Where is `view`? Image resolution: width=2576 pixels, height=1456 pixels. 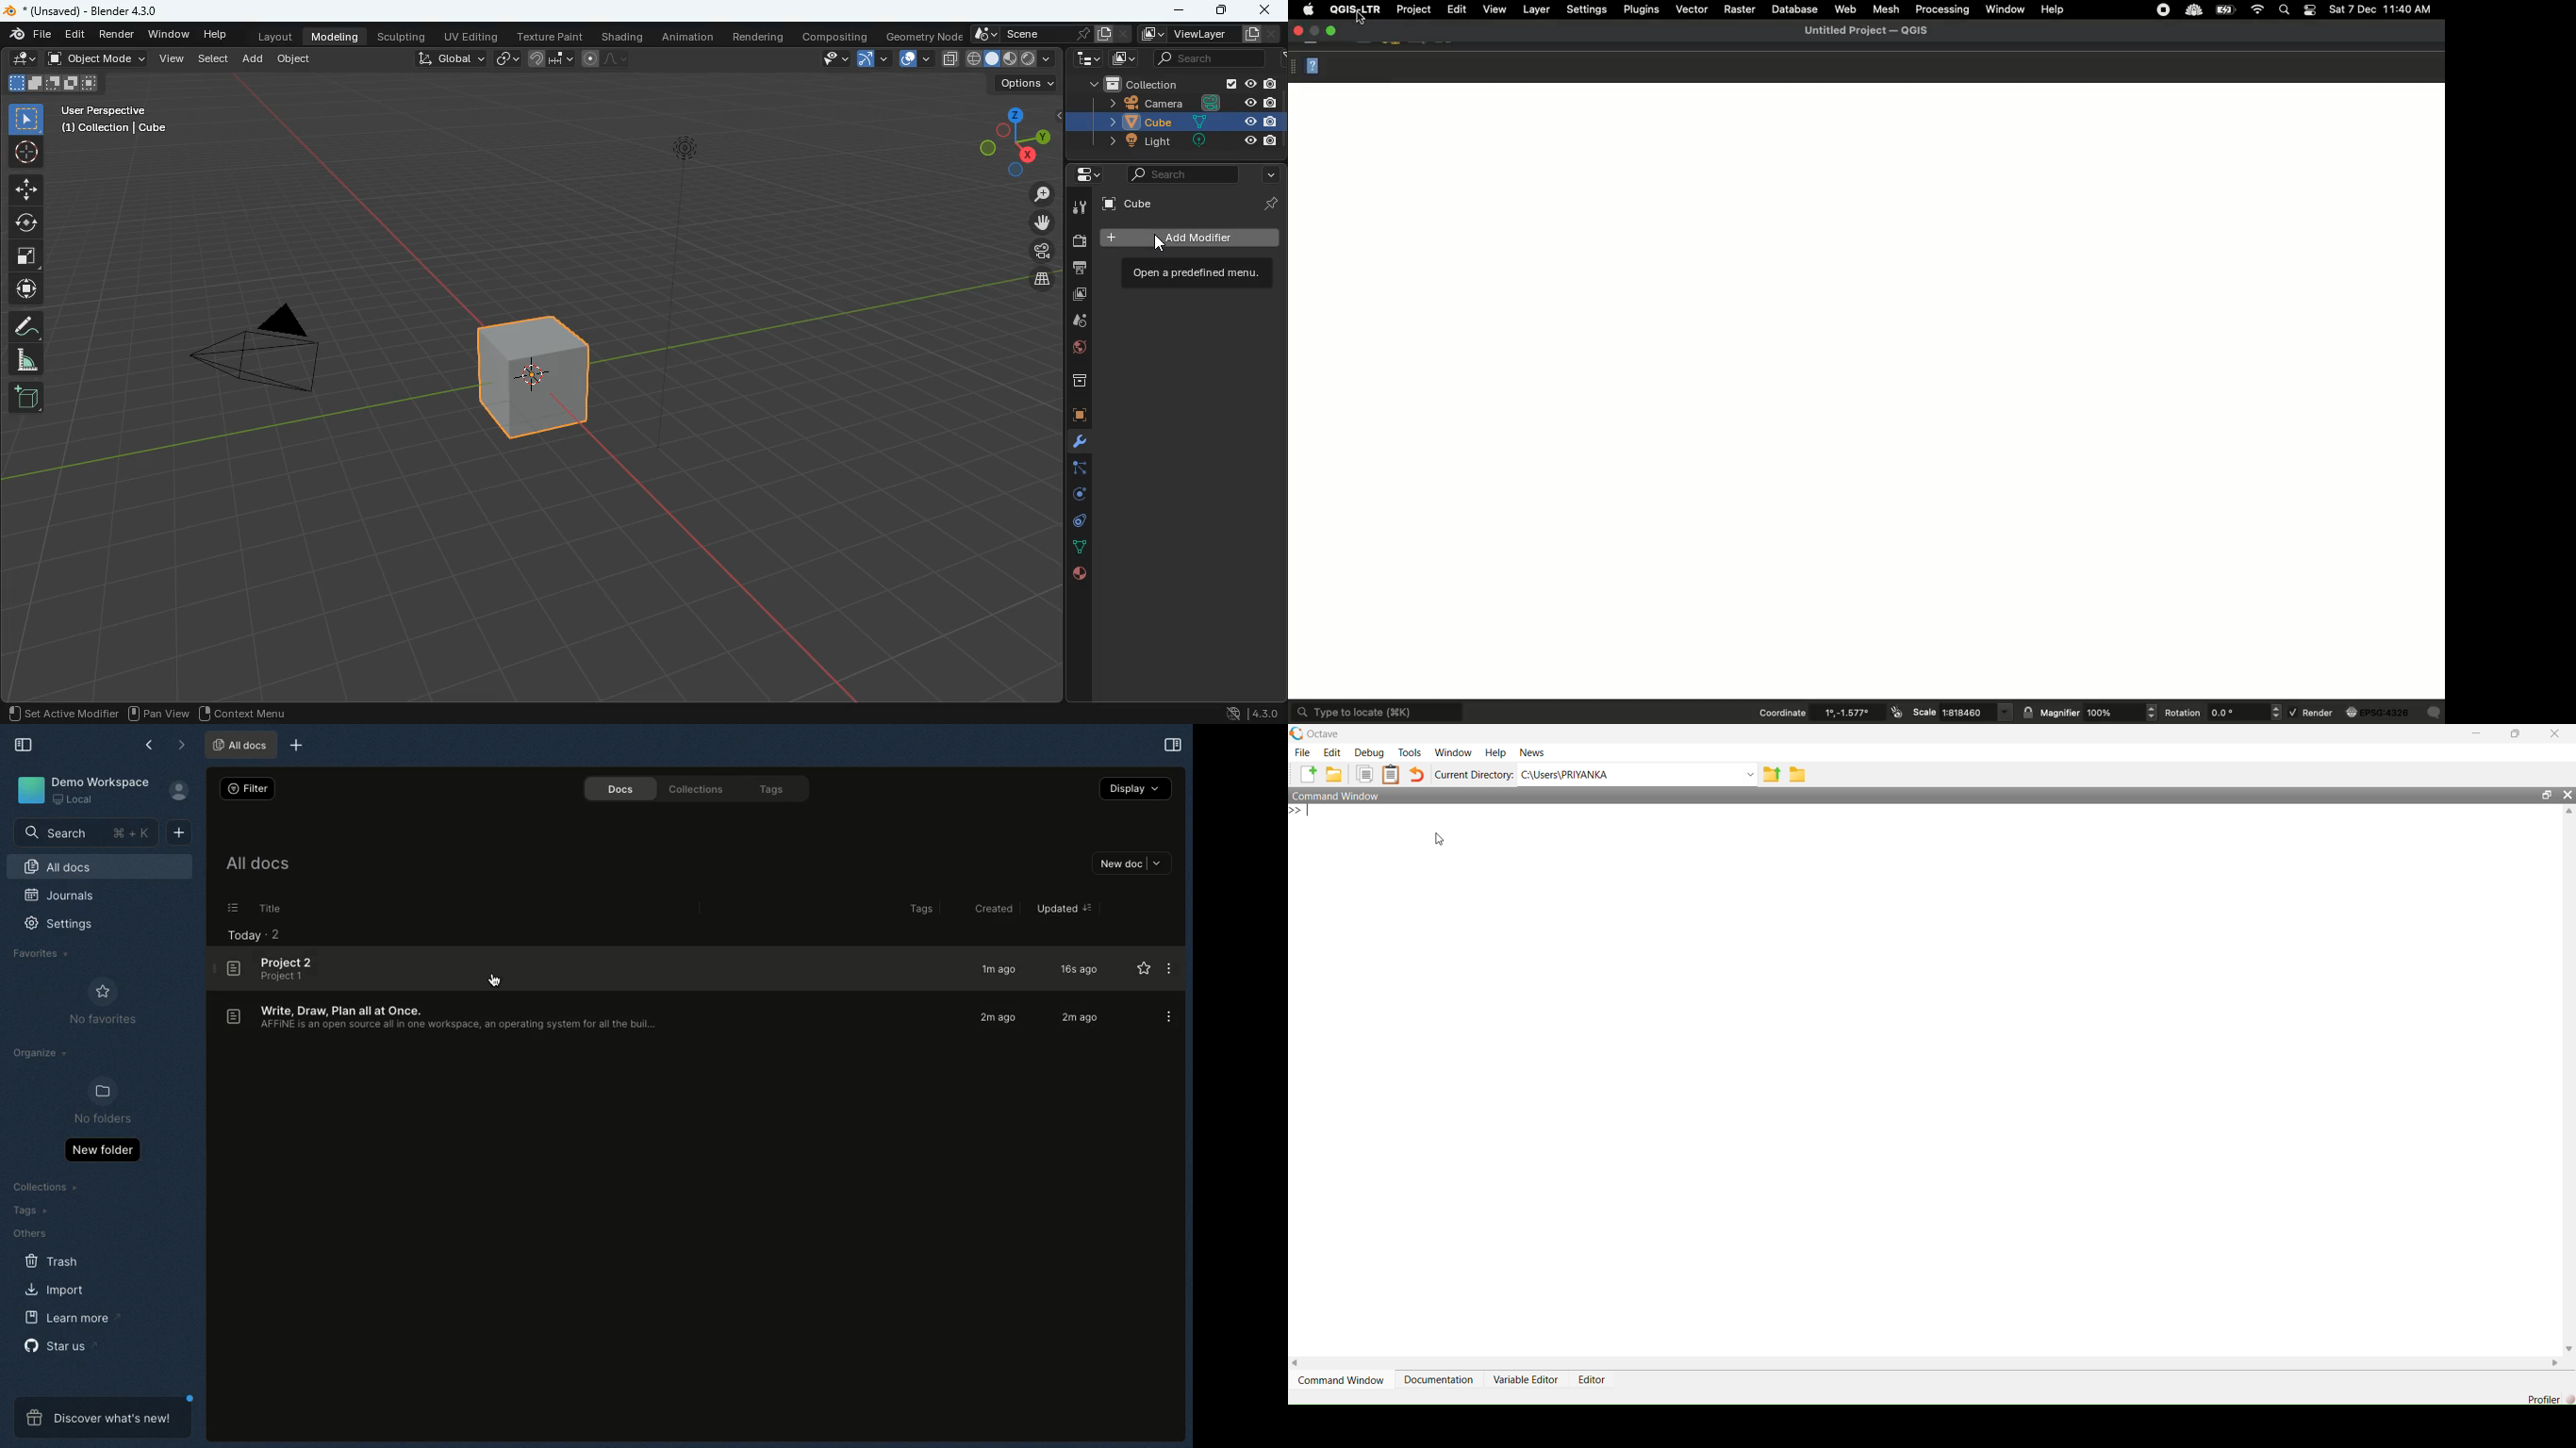 view is located at coordinates (822, 59).